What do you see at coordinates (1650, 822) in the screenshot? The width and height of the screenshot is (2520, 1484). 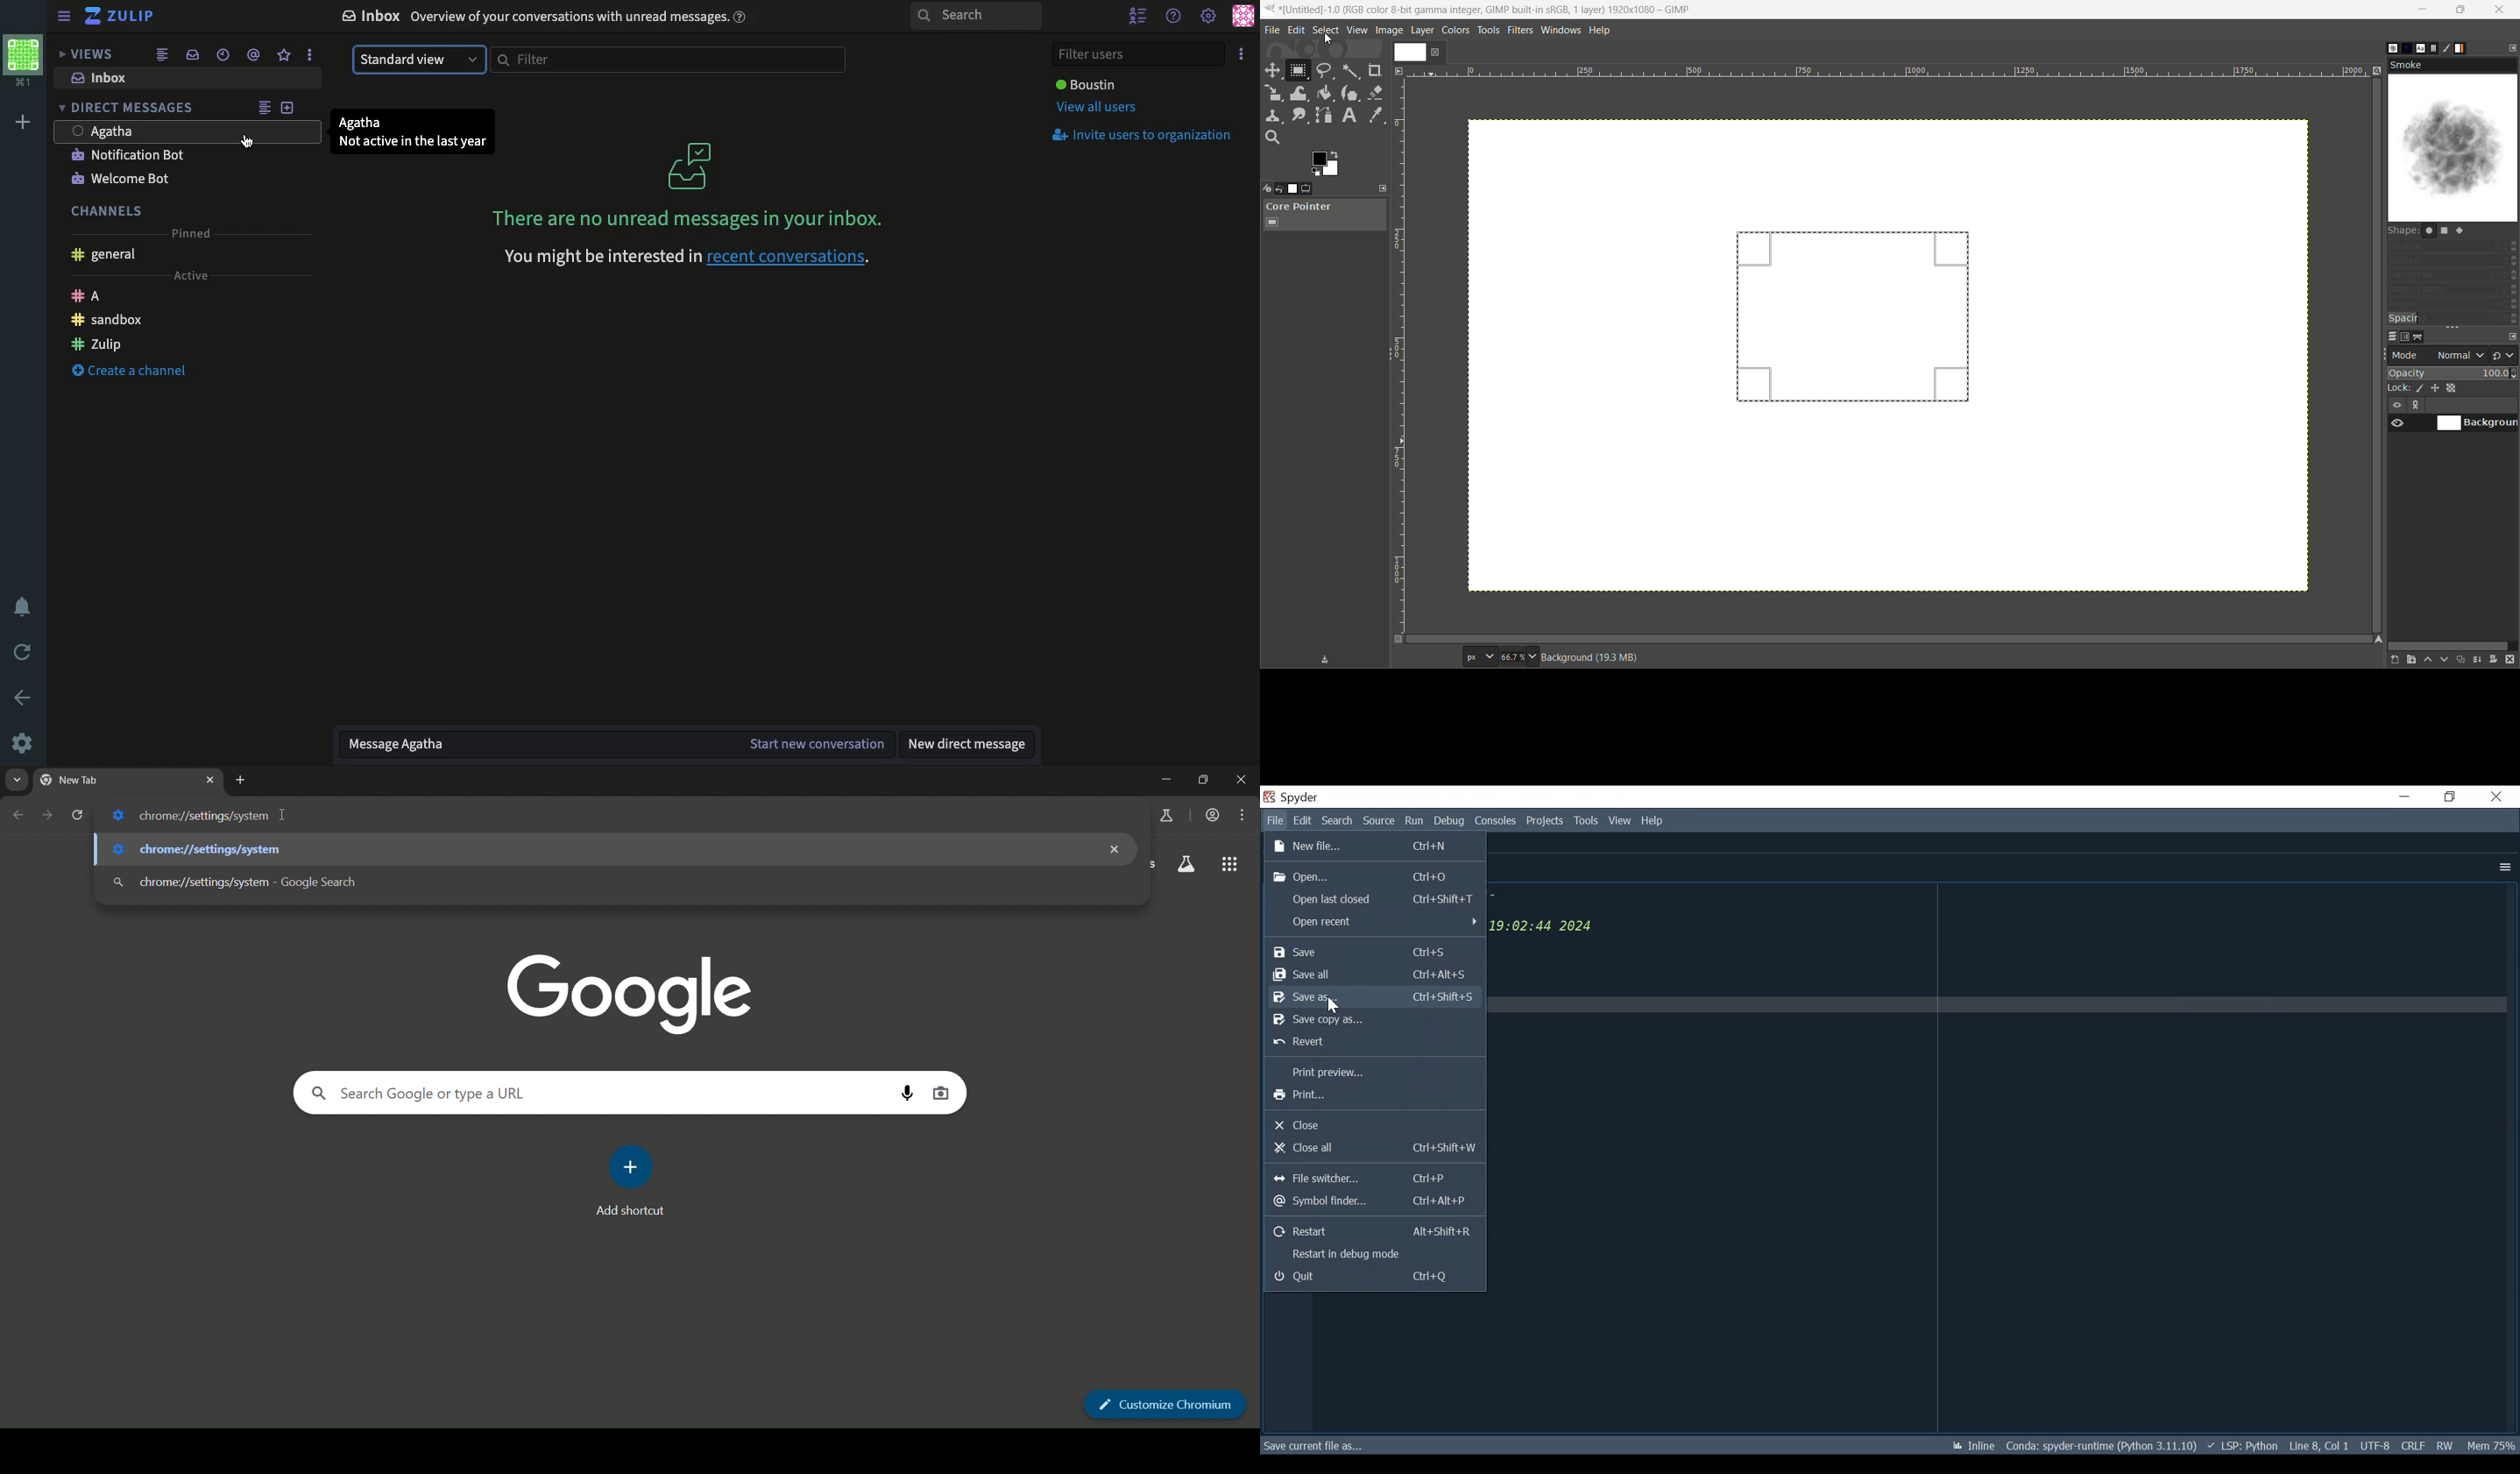 I see `Help` at bounding box center [1650, 822].